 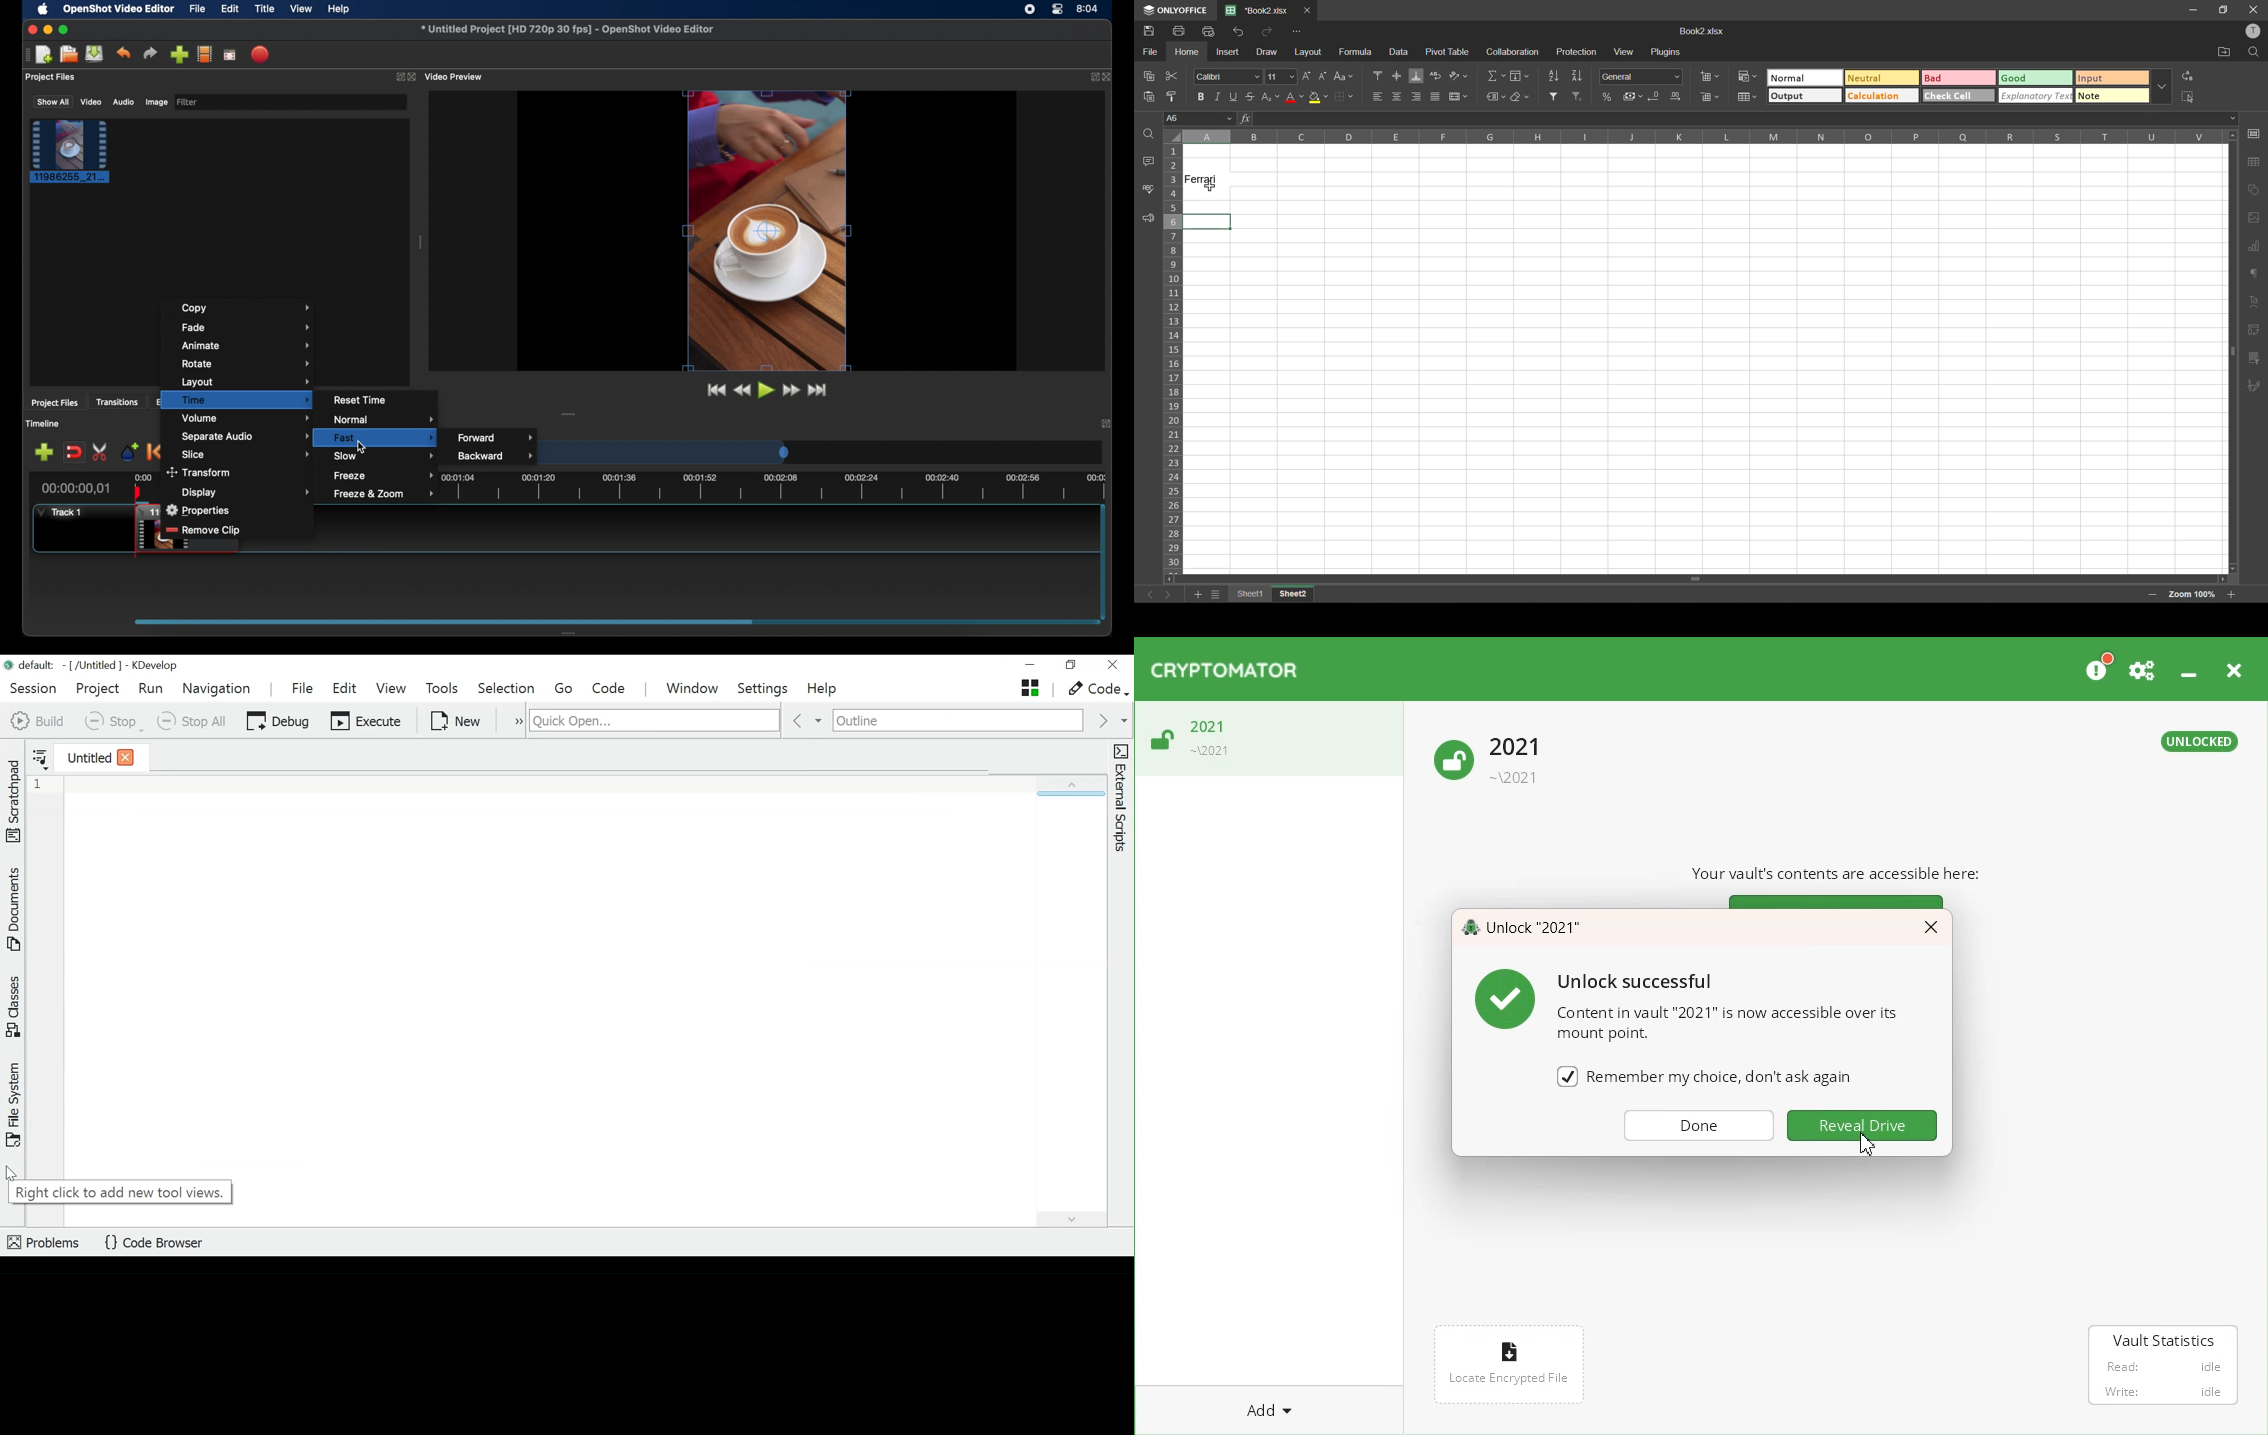 What do you see at coordinates (1700, 28) in the screenshot?
I see `Book2 xlsx` at bounding box center [1700, 28].